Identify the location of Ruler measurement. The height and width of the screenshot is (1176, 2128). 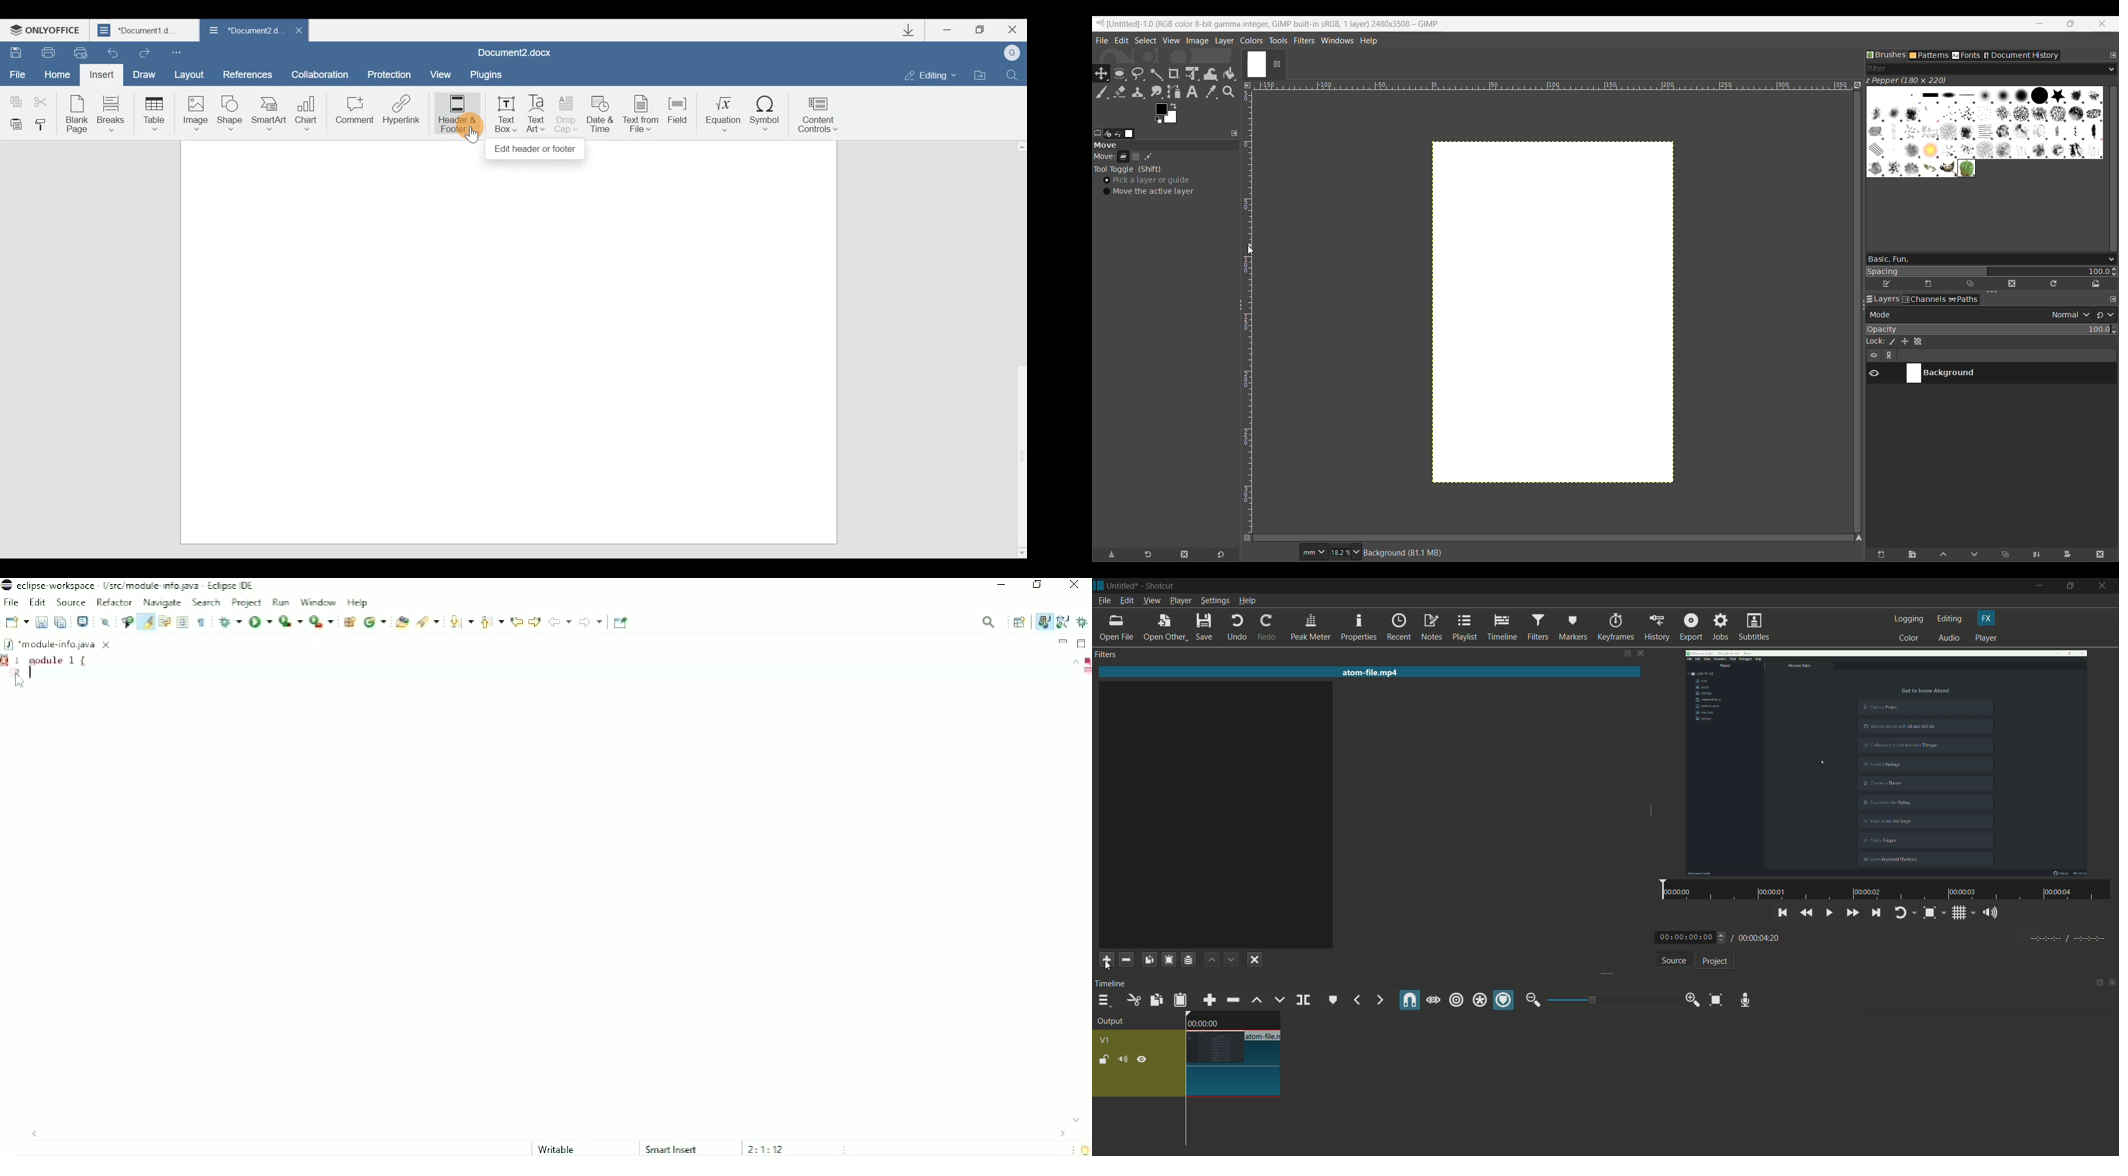
(1313, 552).